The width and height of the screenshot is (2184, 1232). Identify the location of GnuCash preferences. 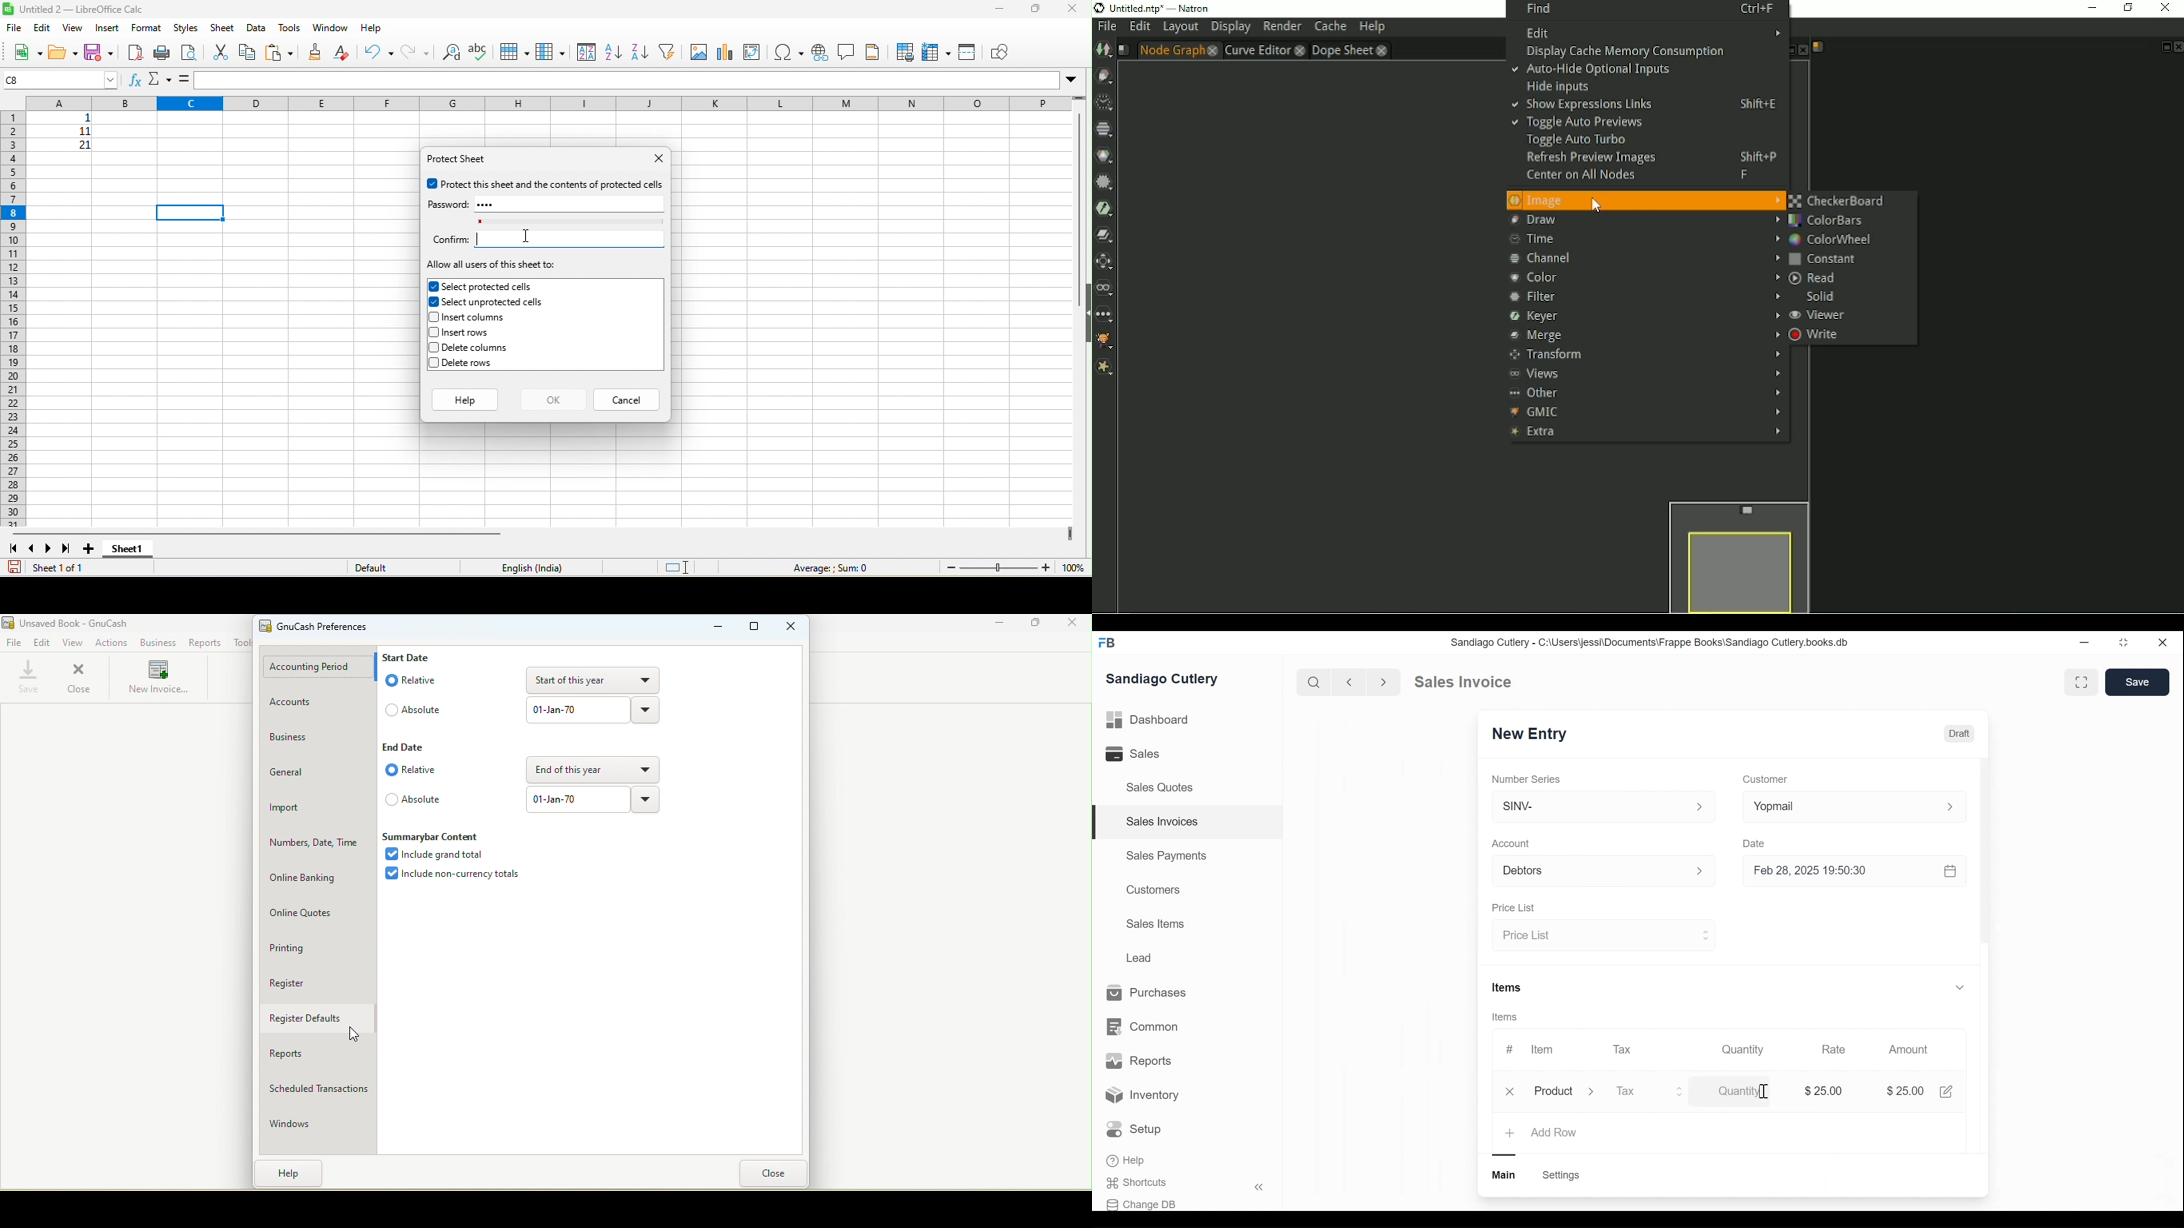
(317, 627).